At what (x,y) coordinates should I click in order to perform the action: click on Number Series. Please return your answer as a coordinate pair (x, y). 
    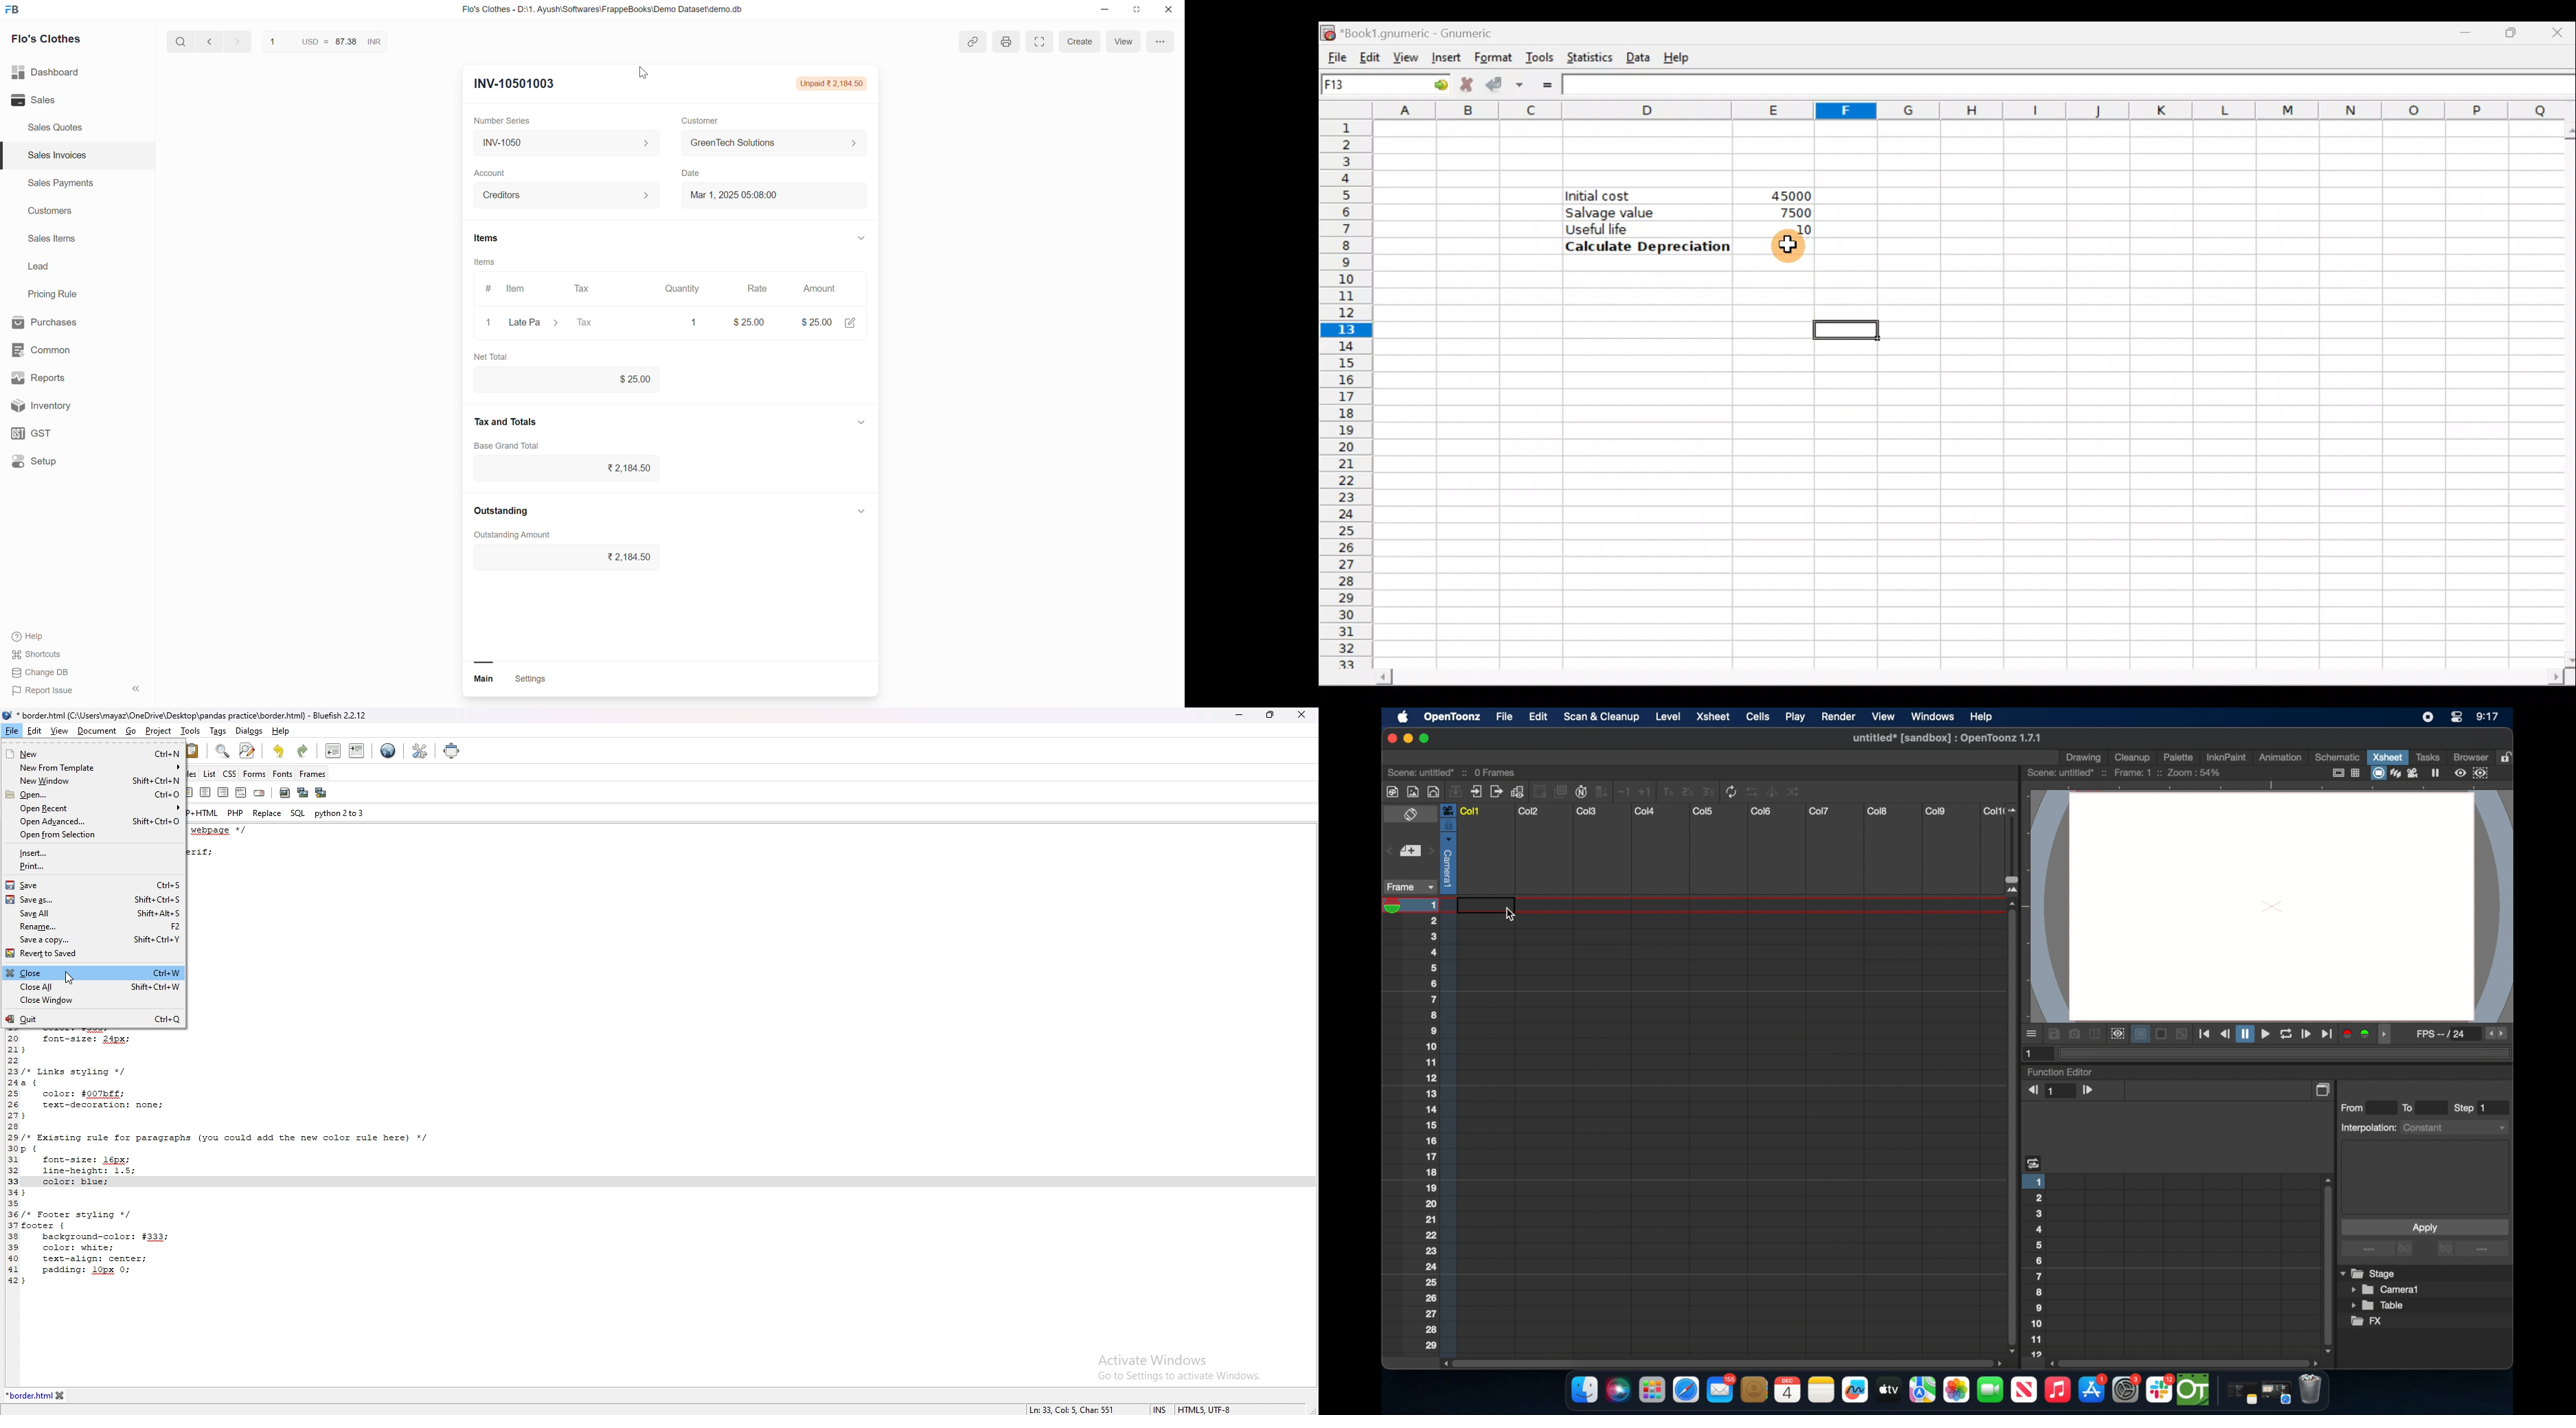
    Looking at the image, I should click on (503, 122).